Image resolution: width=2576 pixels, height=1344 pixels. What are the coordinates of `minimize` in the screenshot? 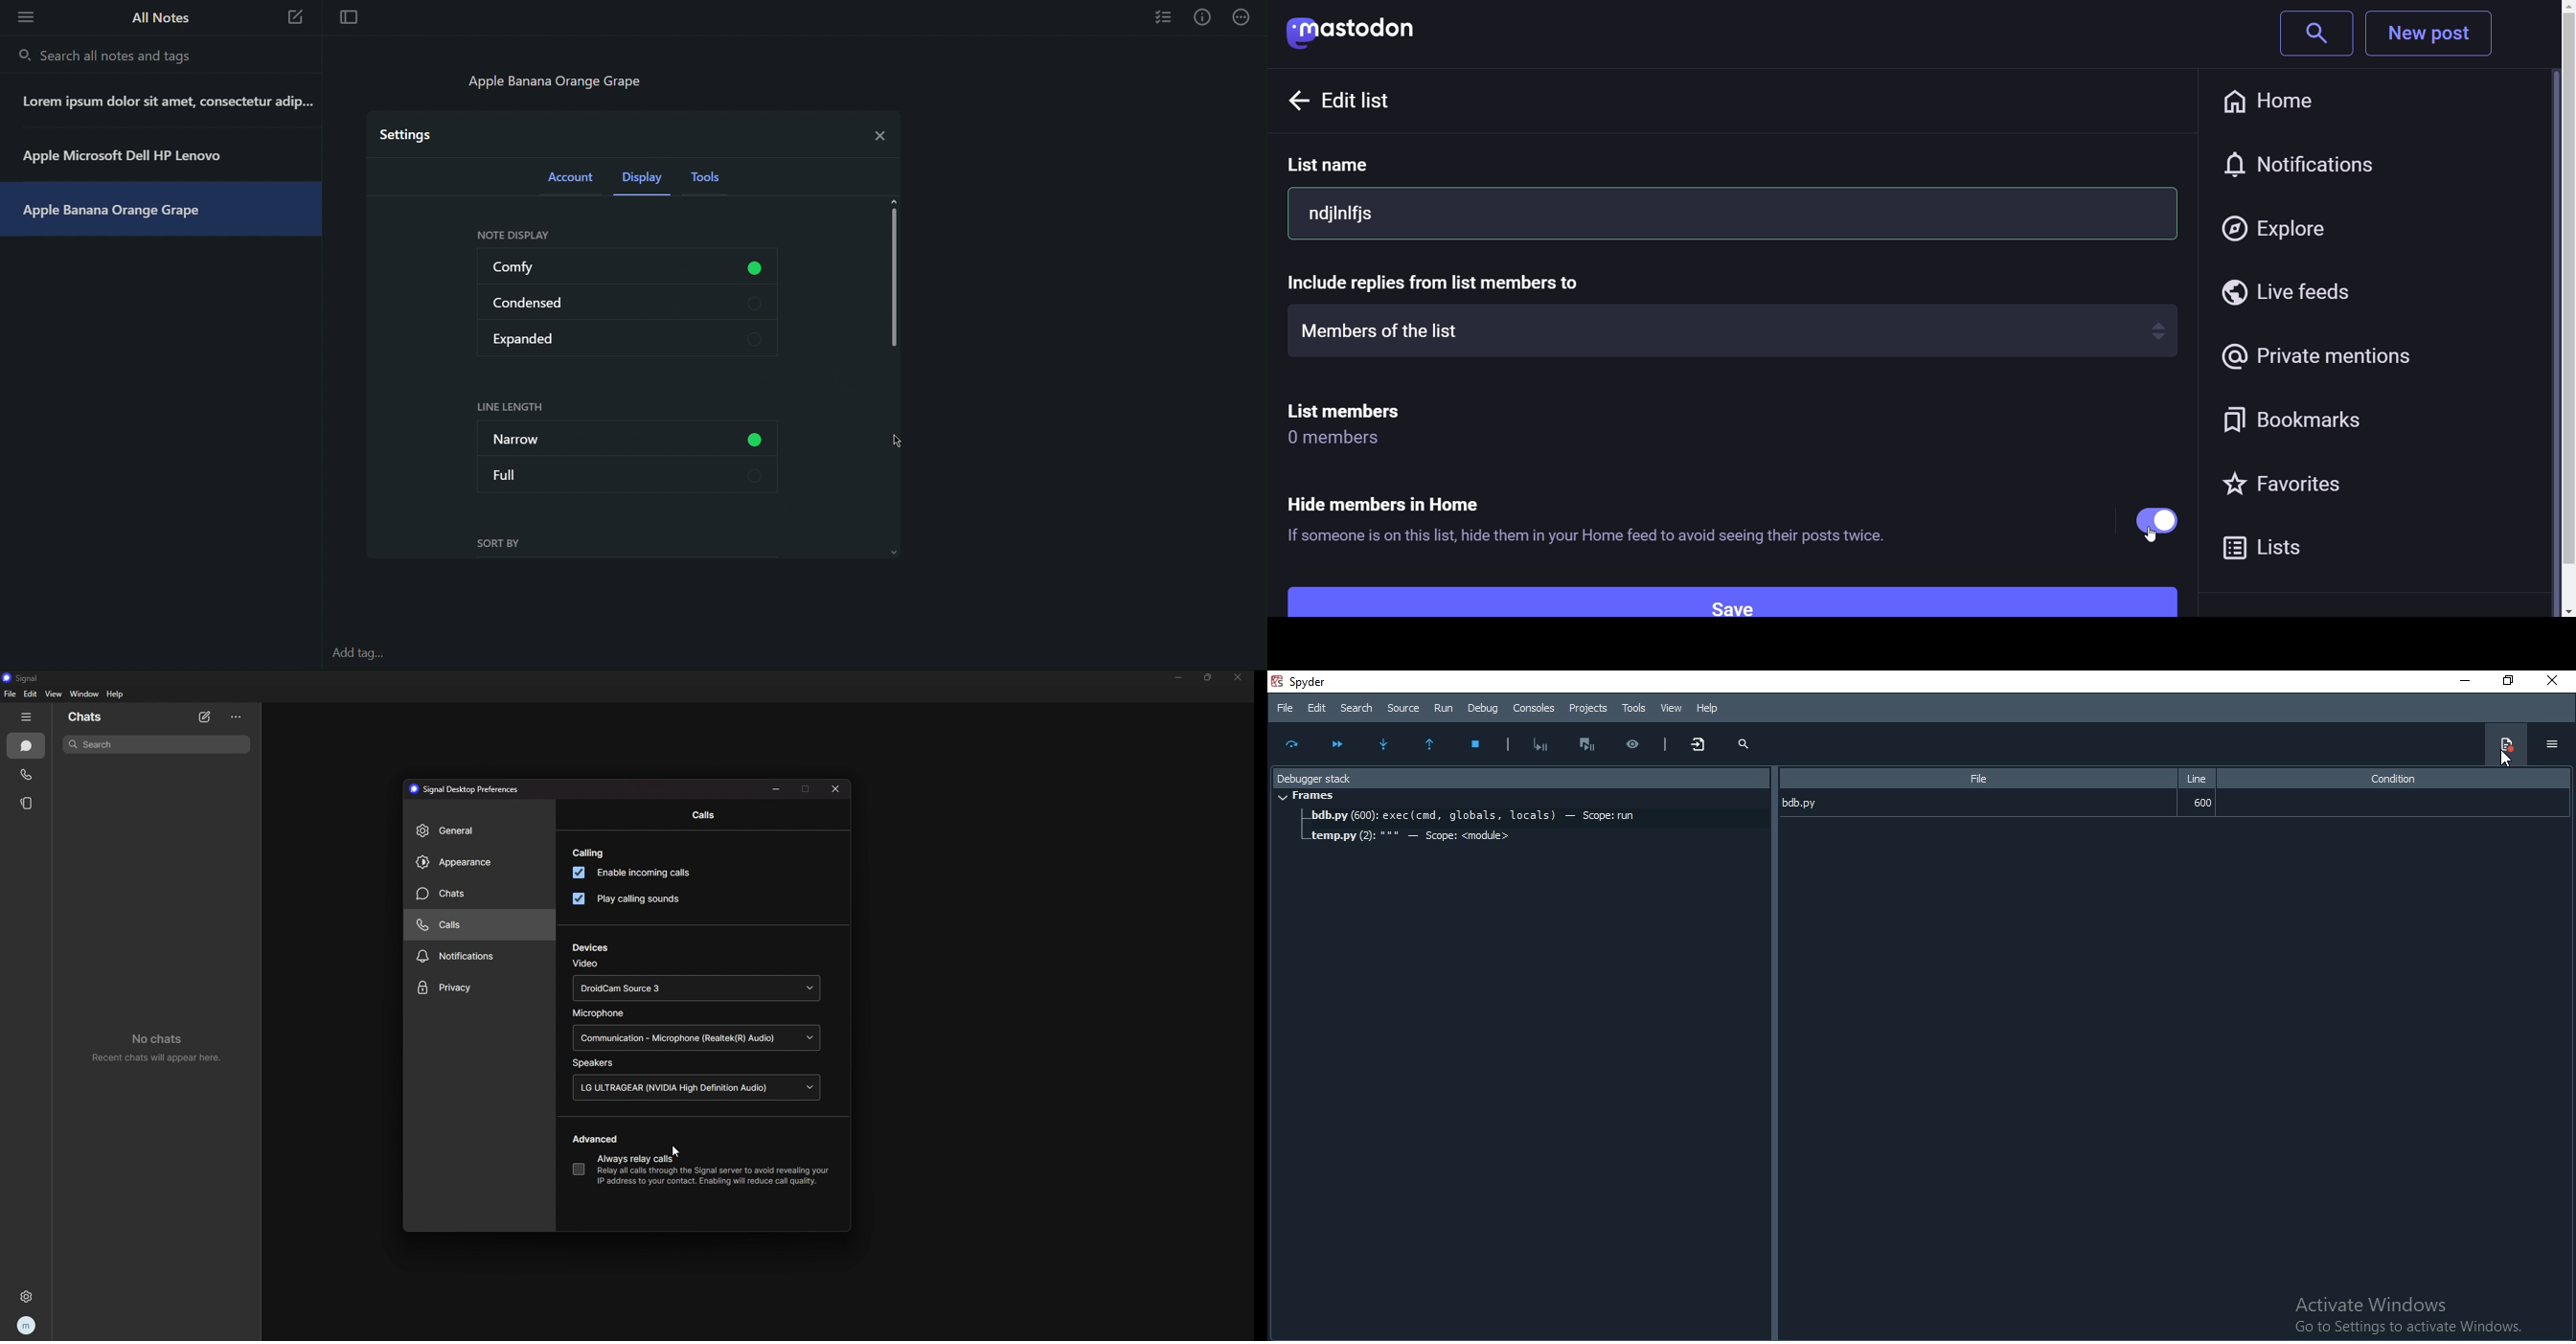 It's located at (1180, 677).